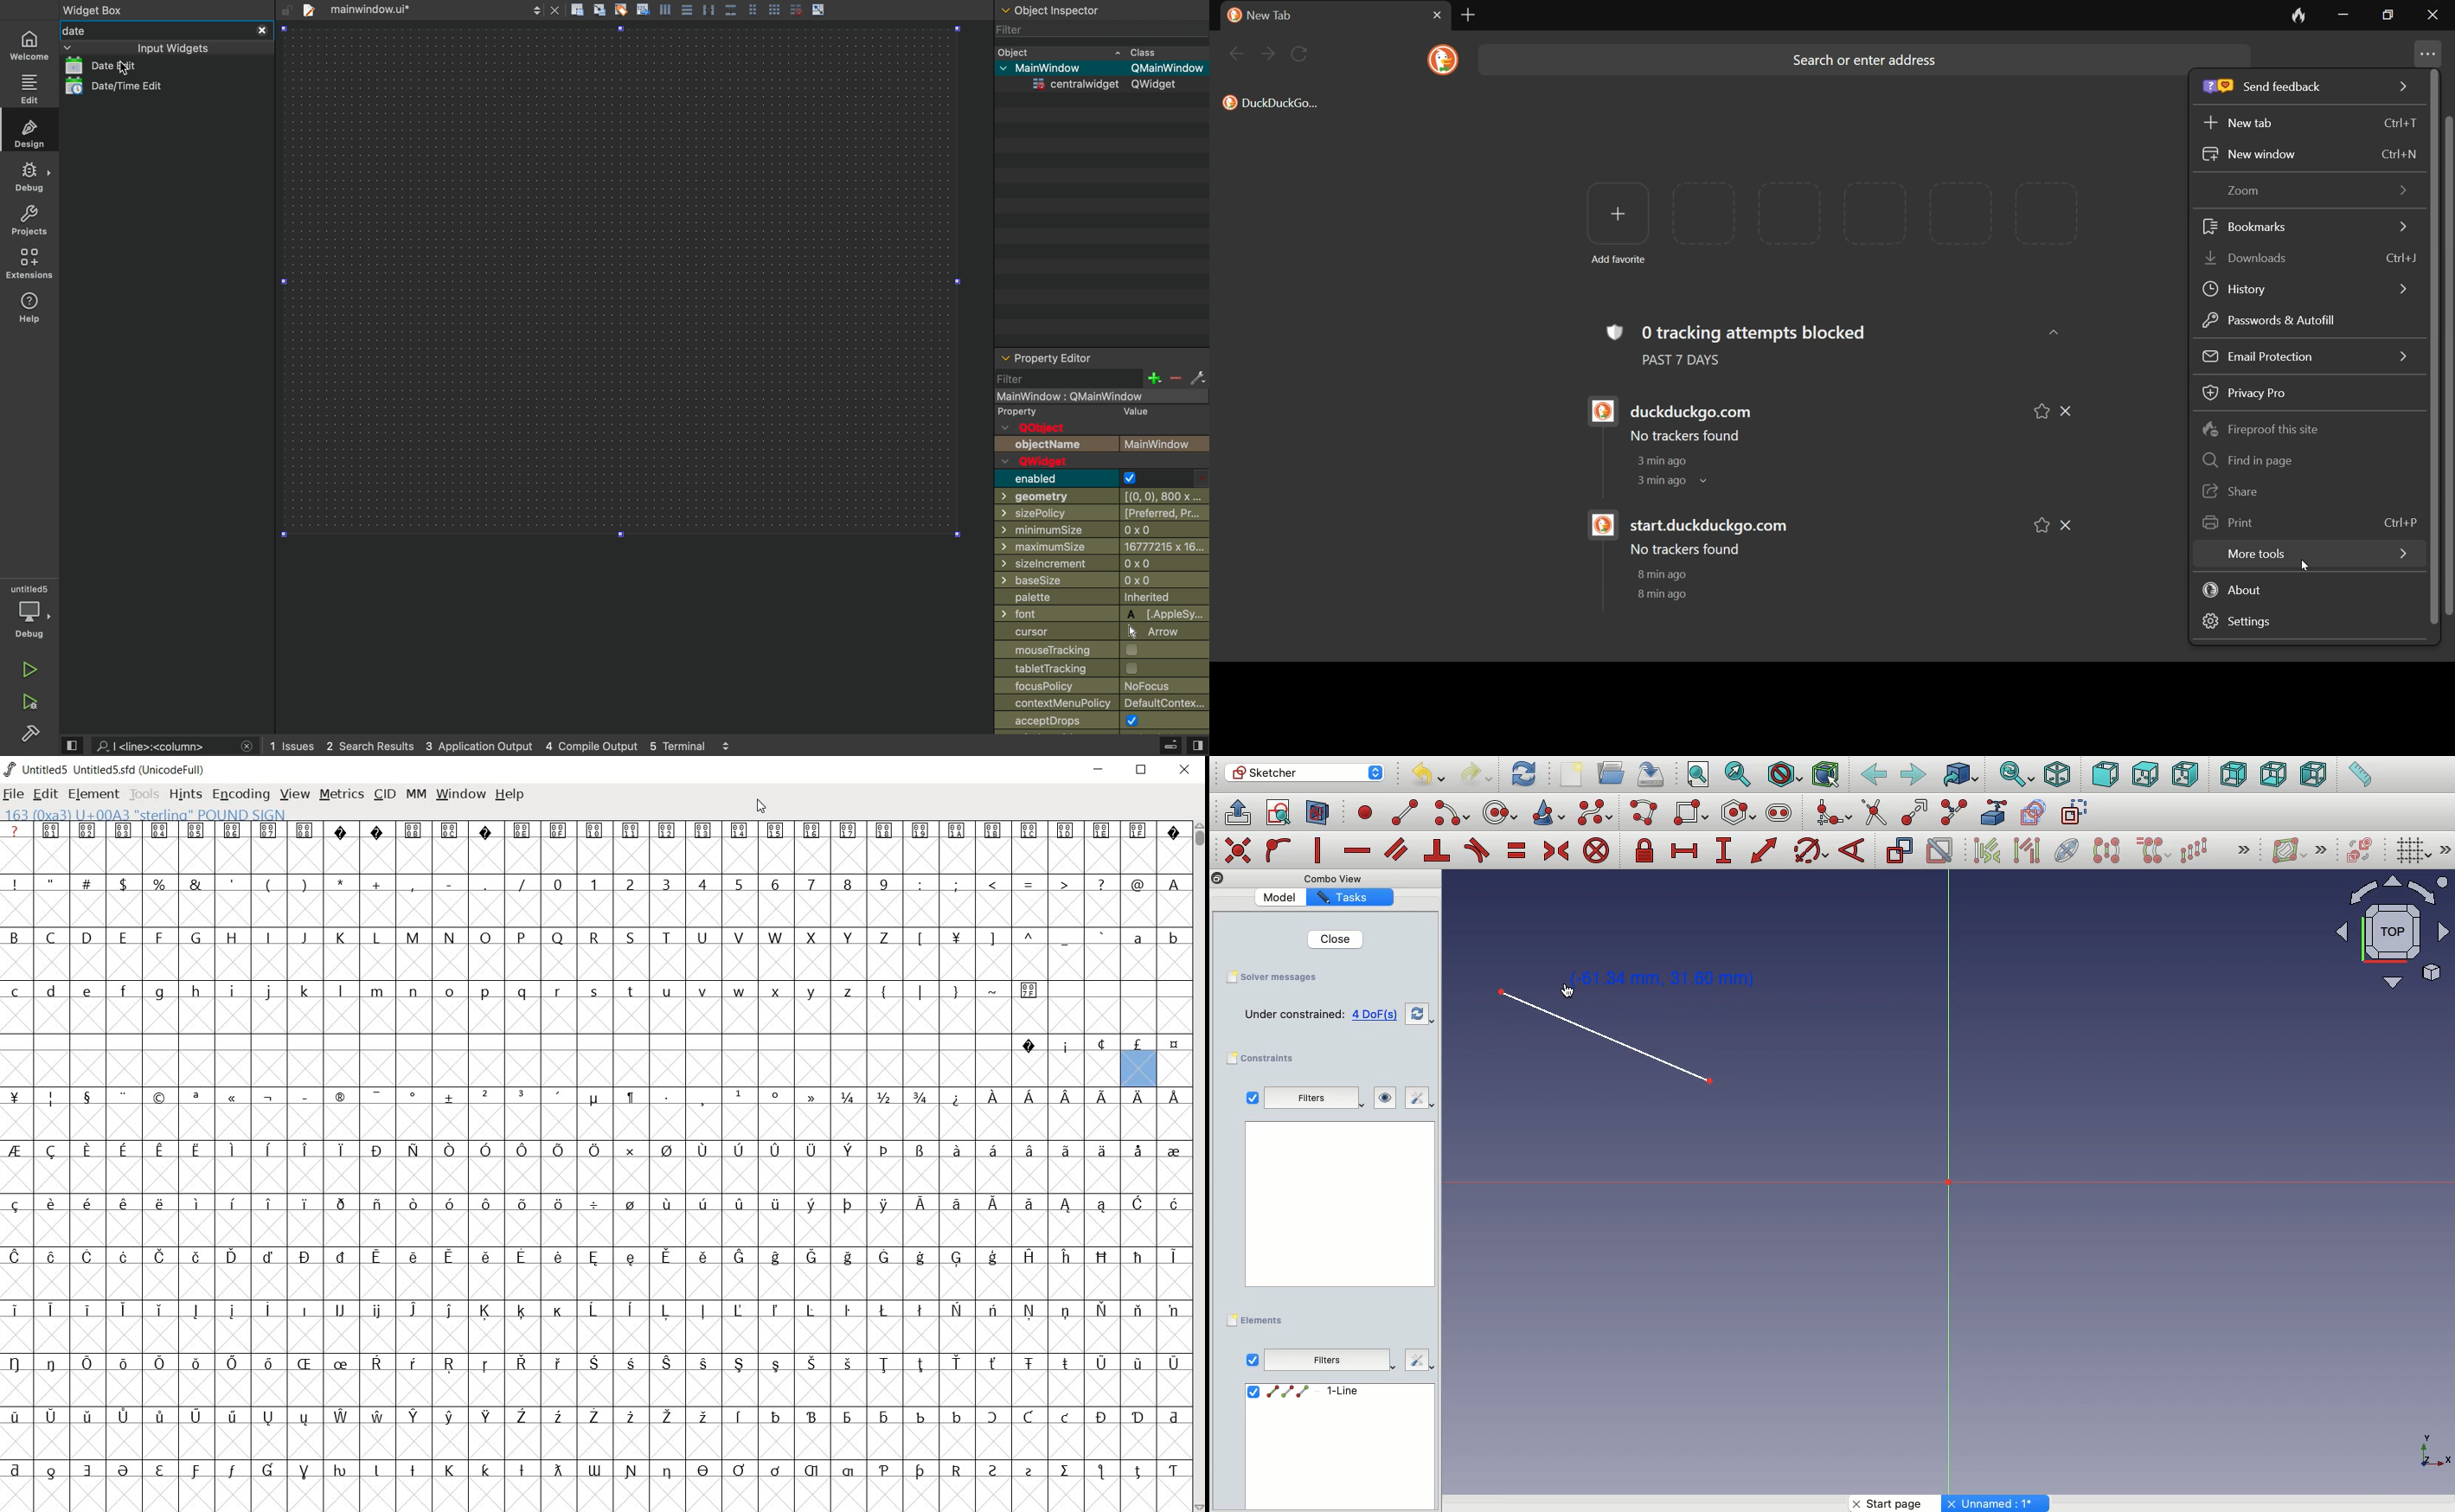  I want to click on close, so click(263, 31).